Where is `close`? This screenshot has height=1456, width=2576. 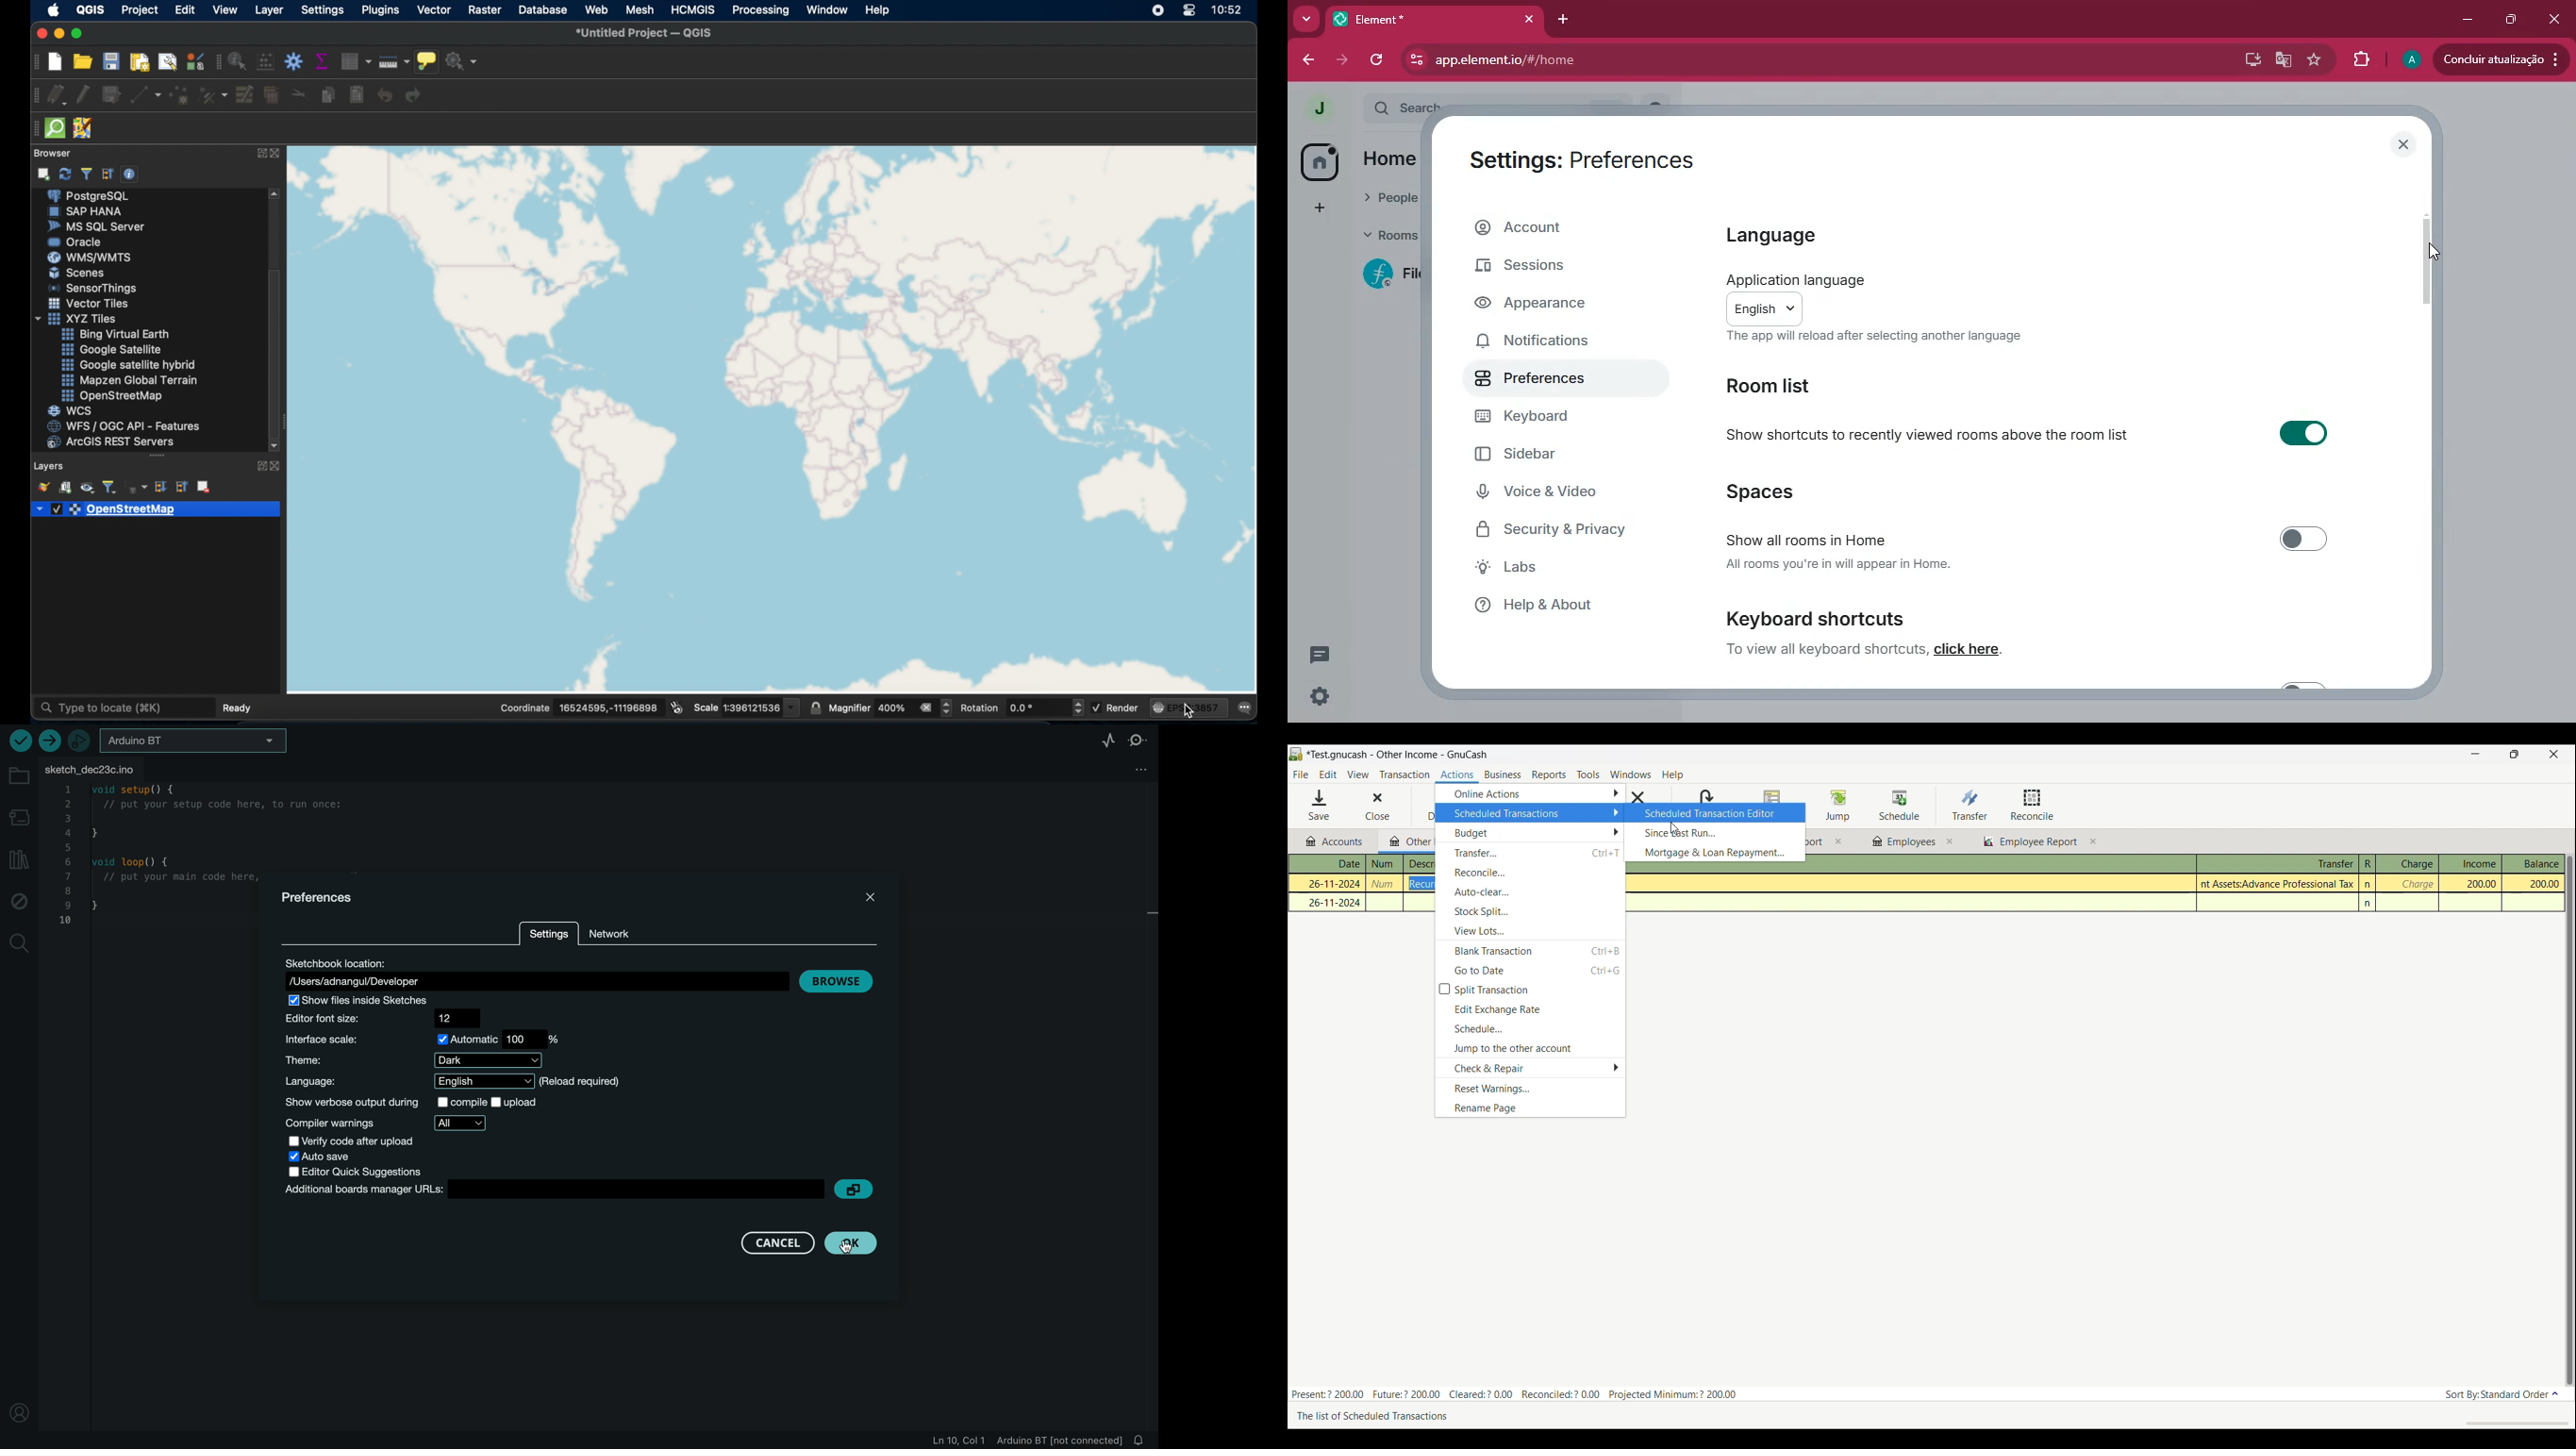 close is located at coordinates (2401, 145).